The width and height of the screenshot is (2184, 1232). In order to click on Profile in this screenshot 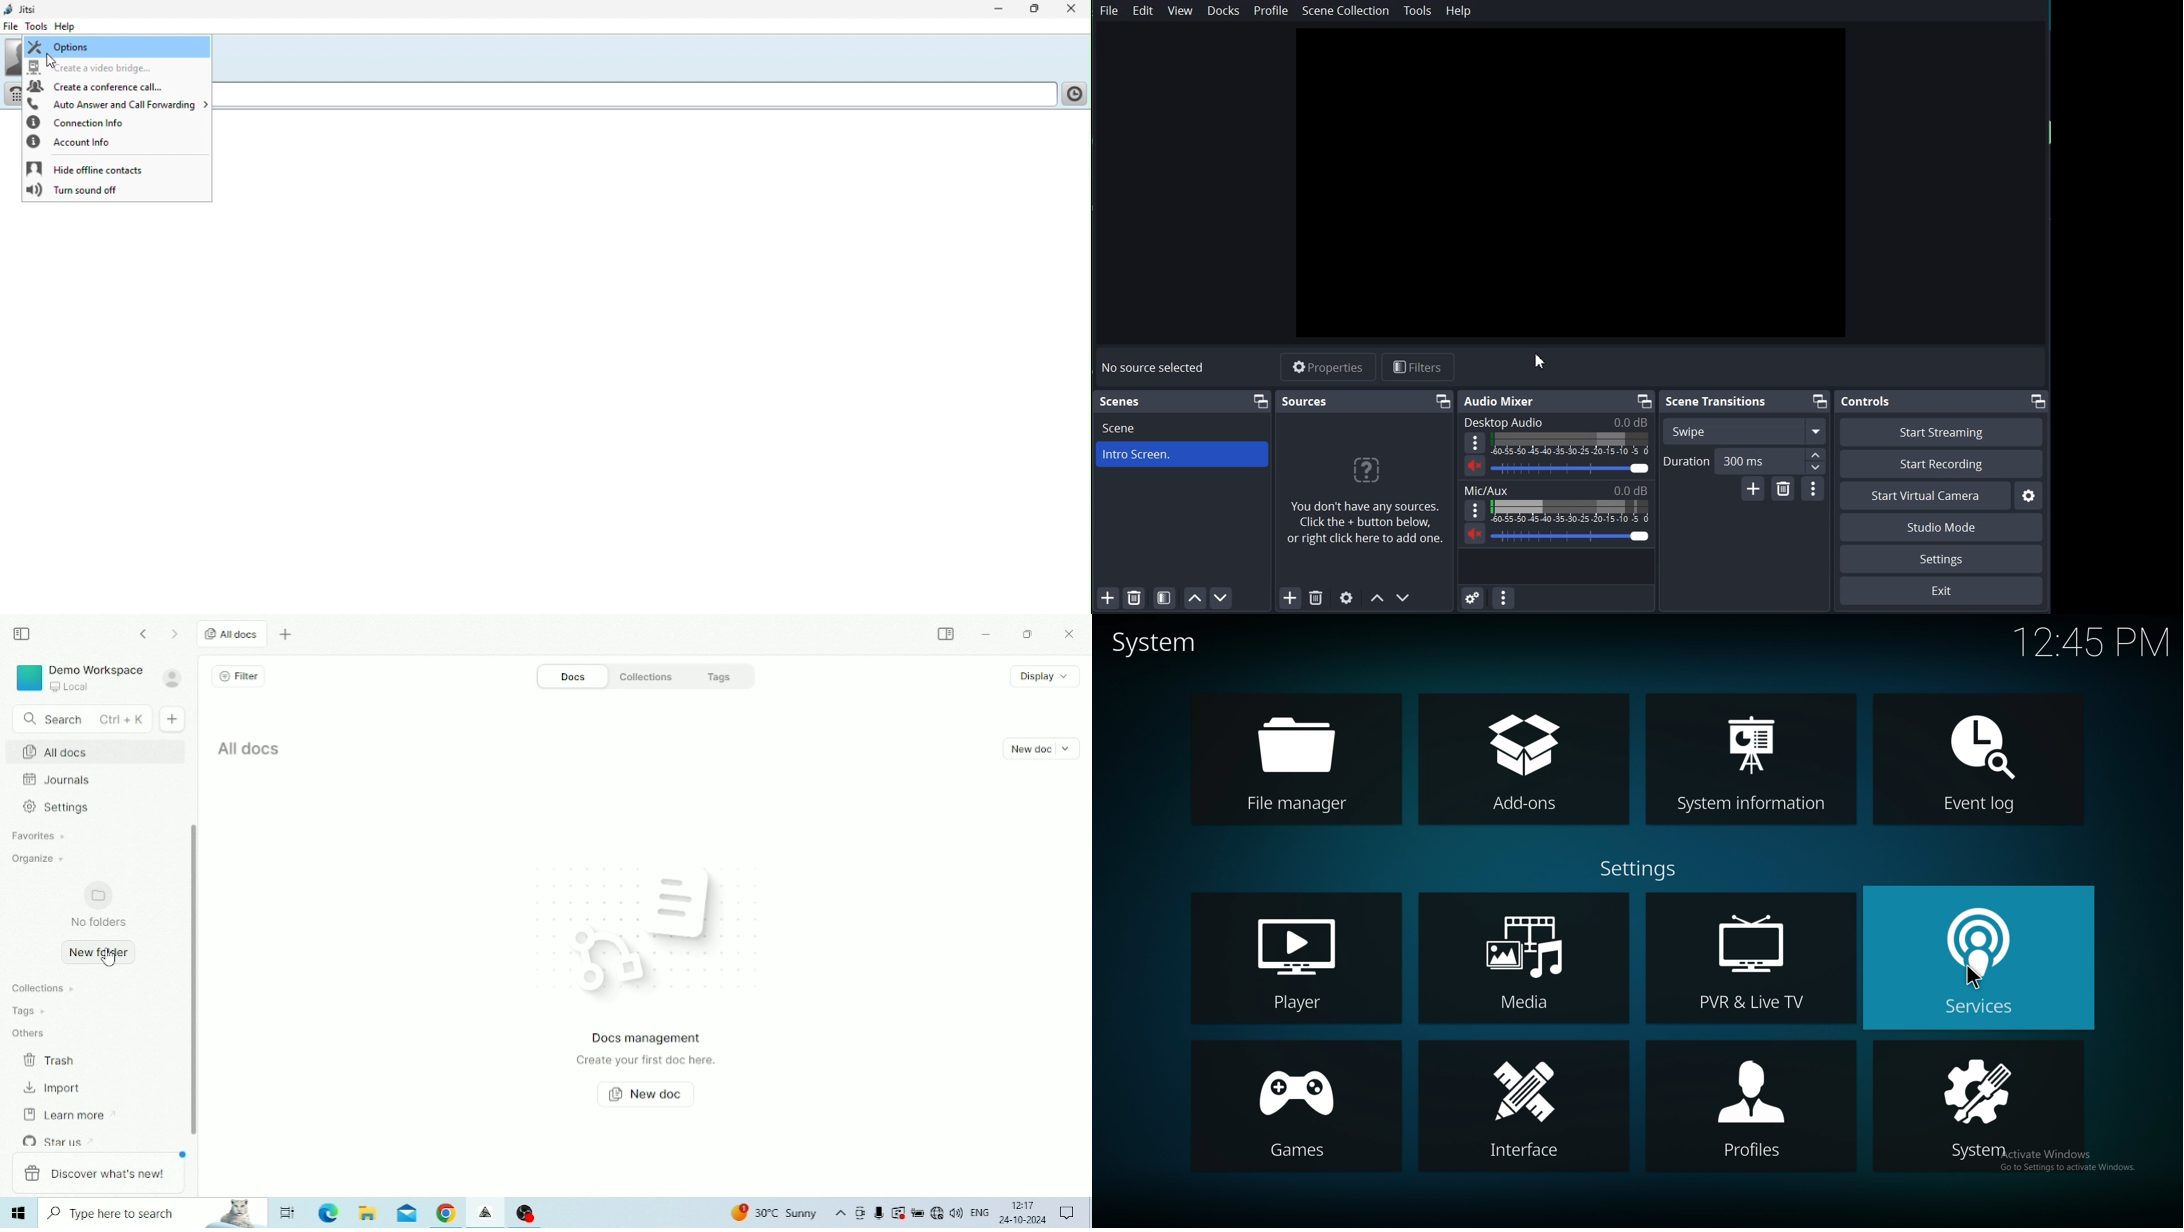, I will do `click(1271, 11)`.